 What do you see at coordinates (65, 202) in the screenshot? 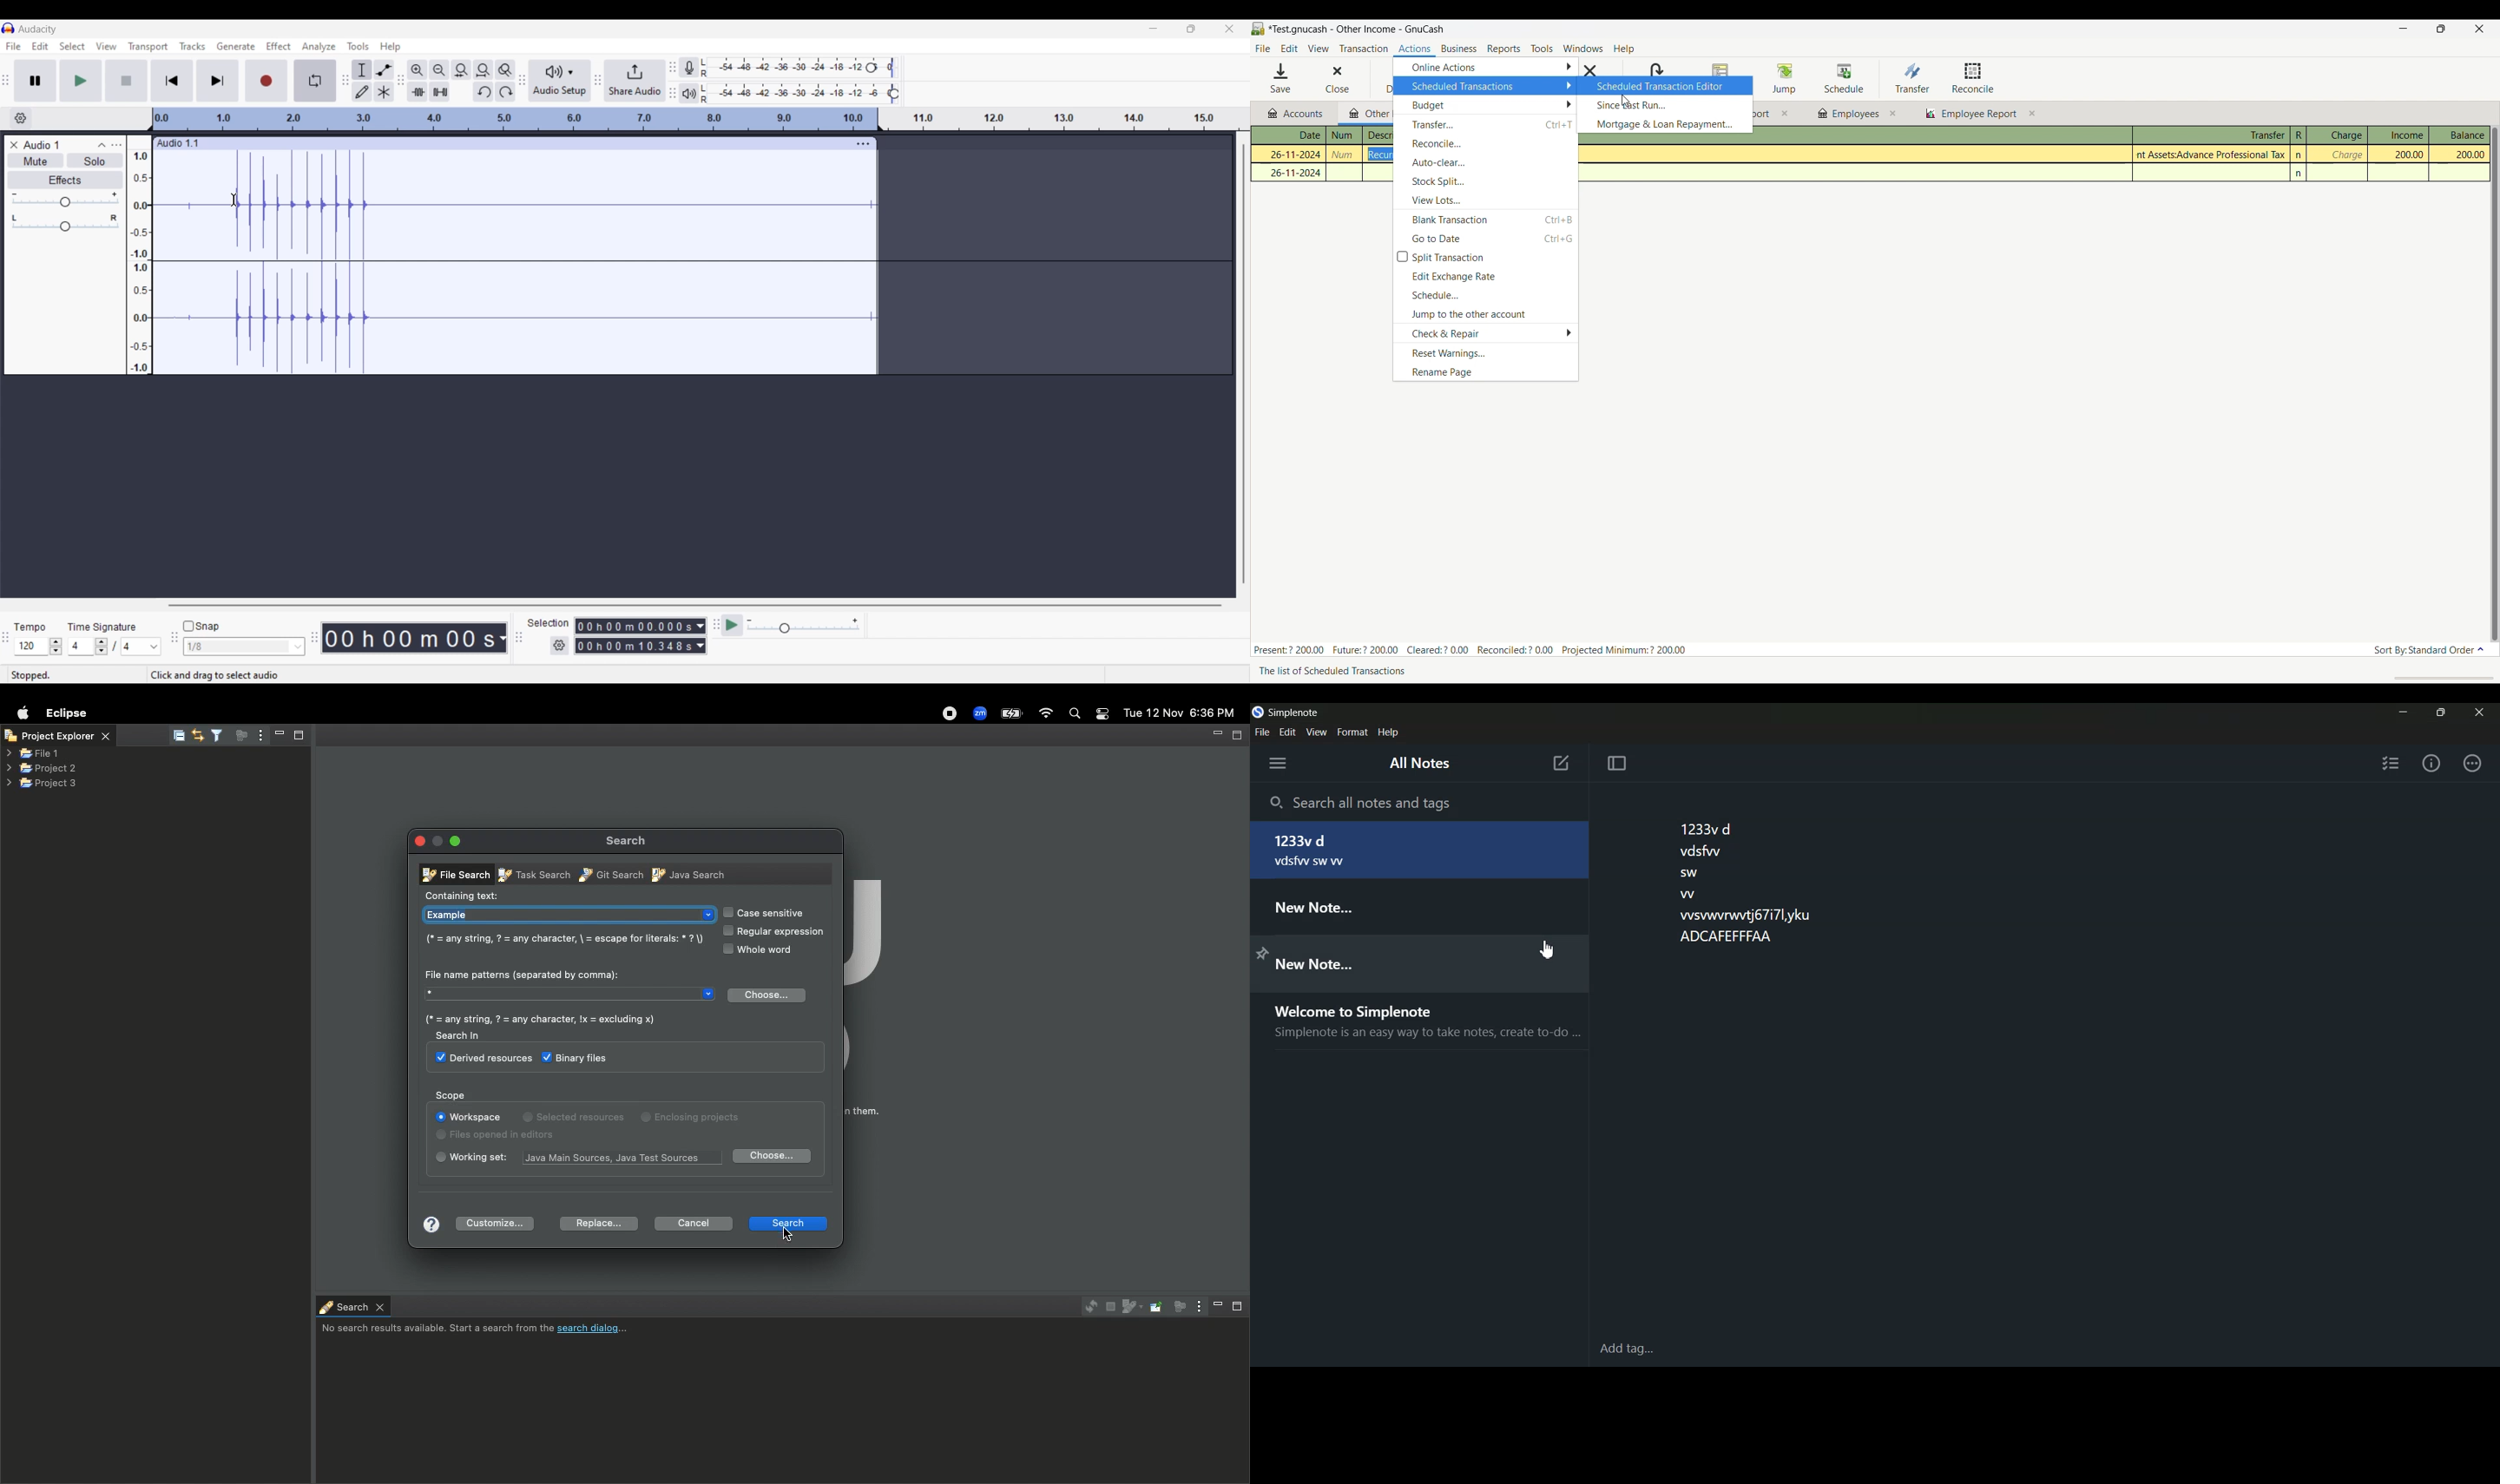
I see `Gain` at bounding box center [65, 202].